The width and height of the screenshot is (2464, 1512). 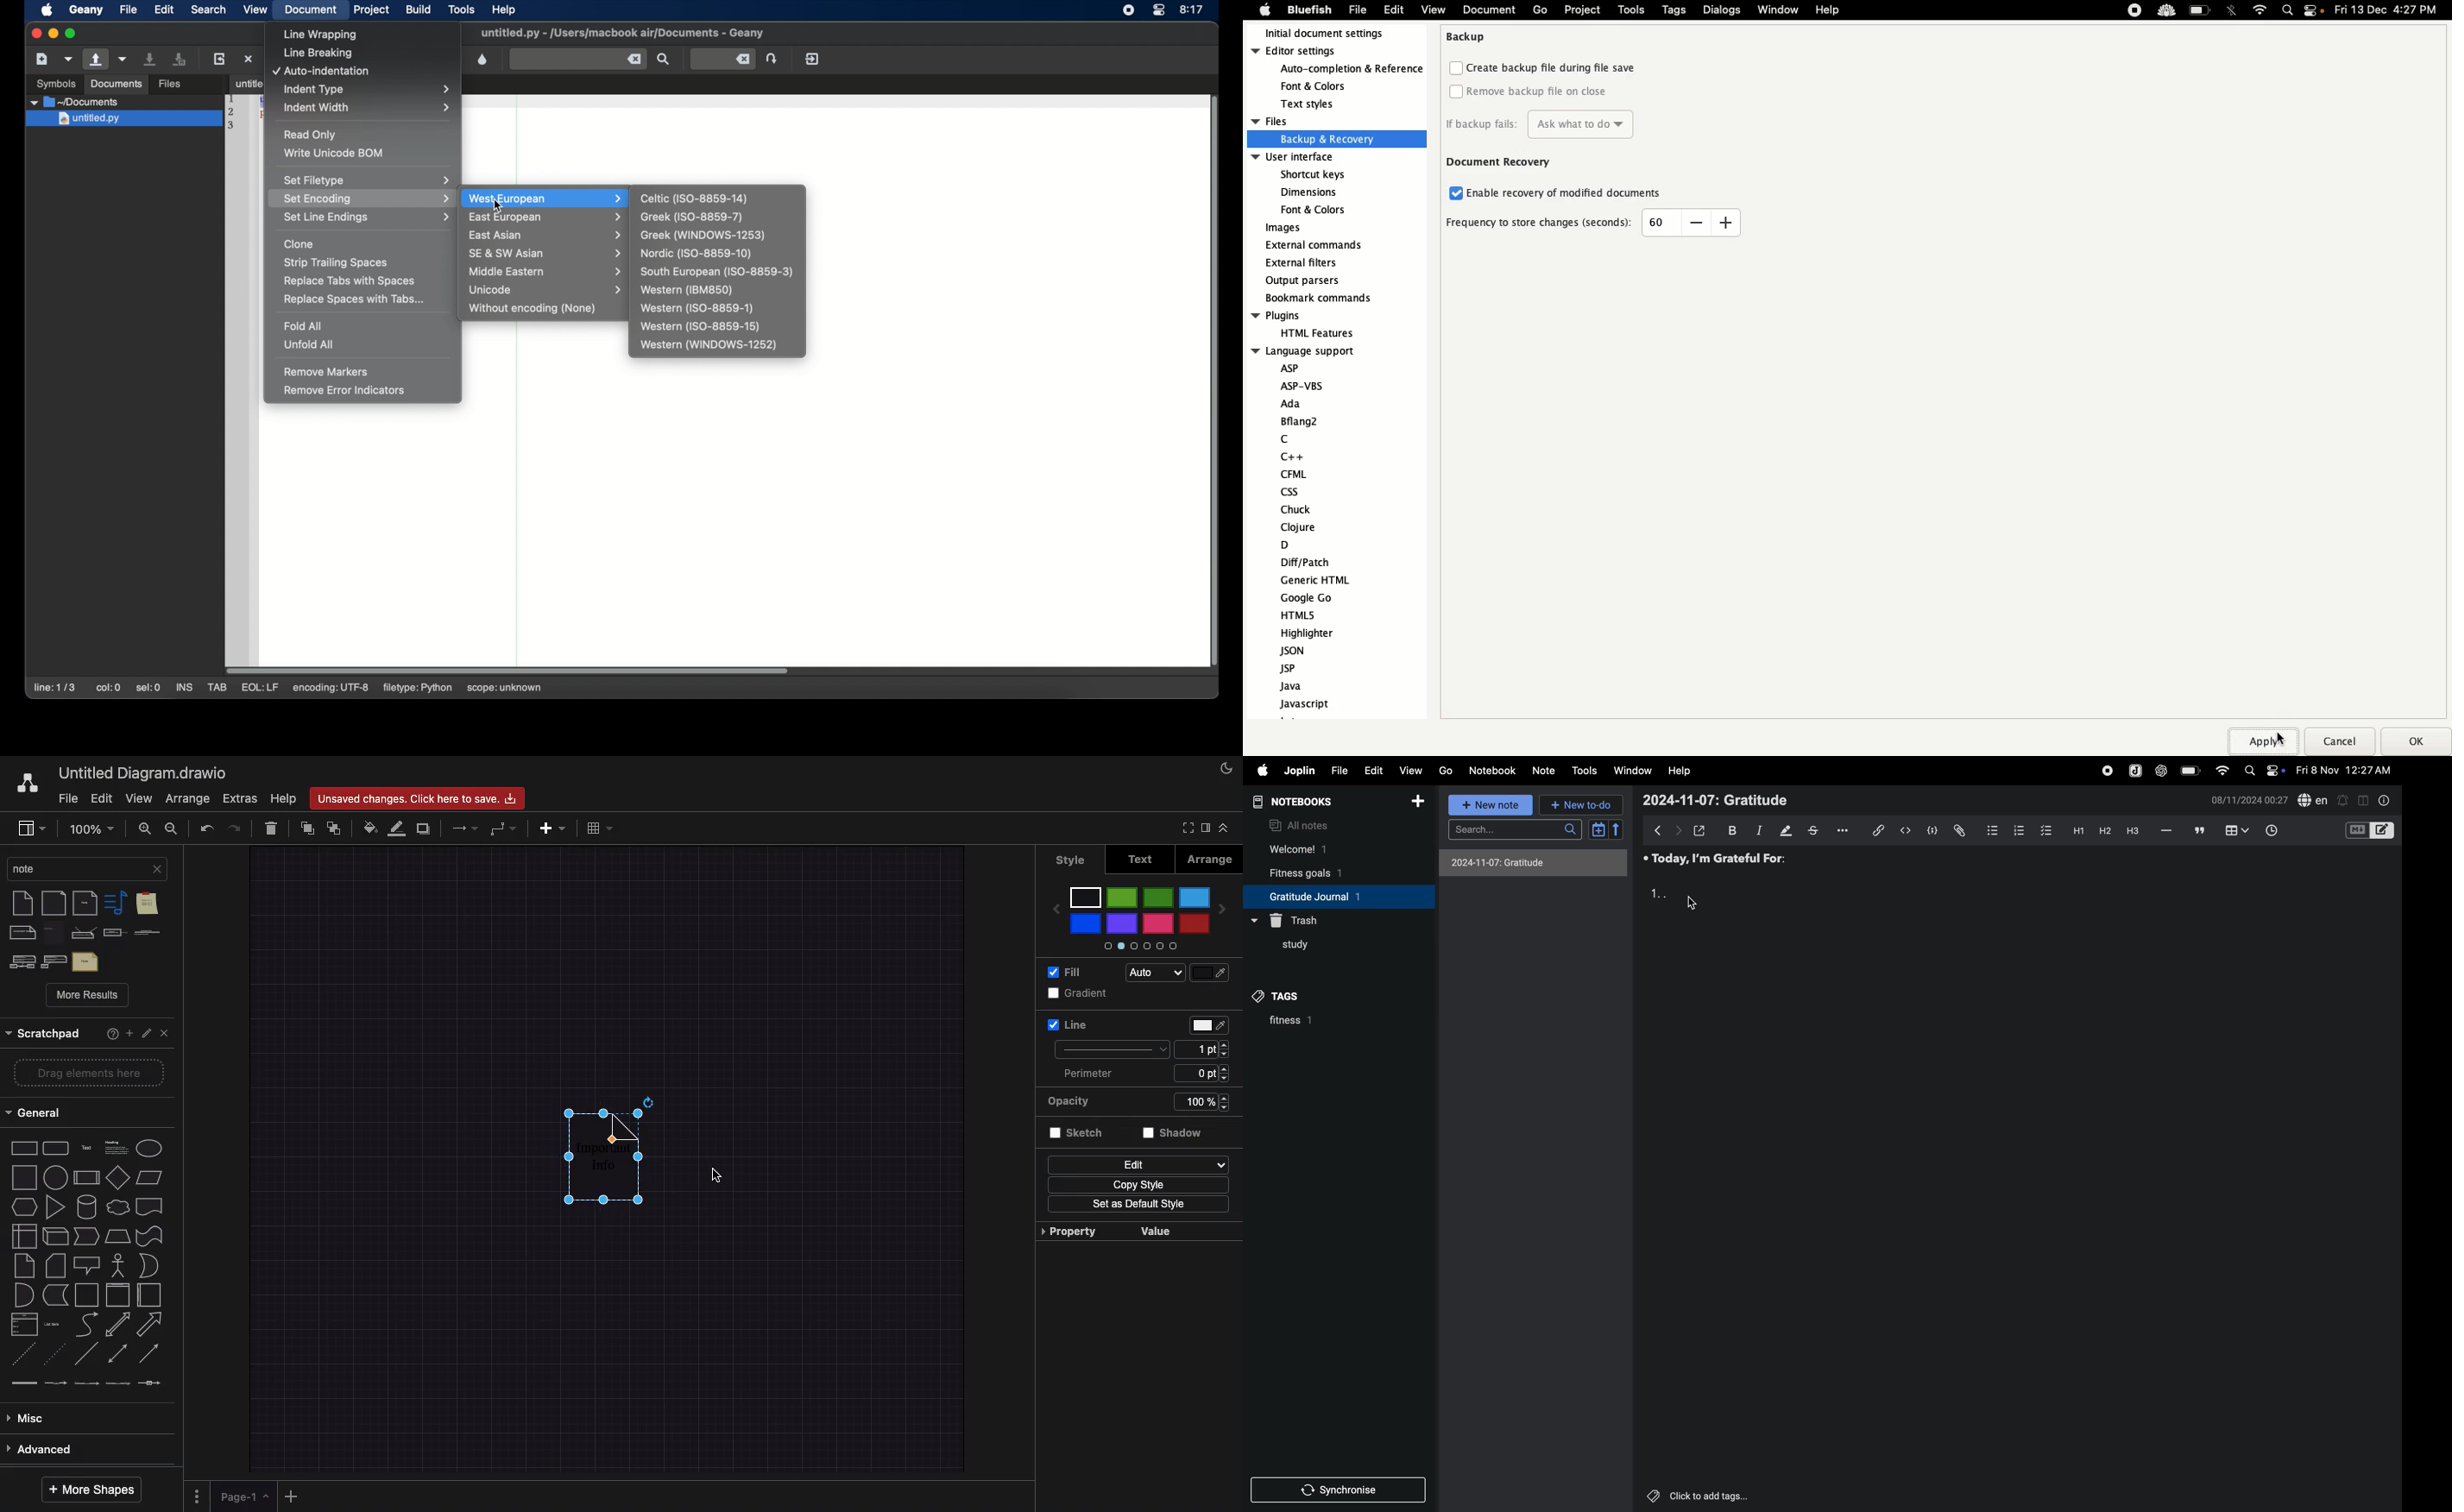 I want to click on pink, so click(x=1157, y=924).